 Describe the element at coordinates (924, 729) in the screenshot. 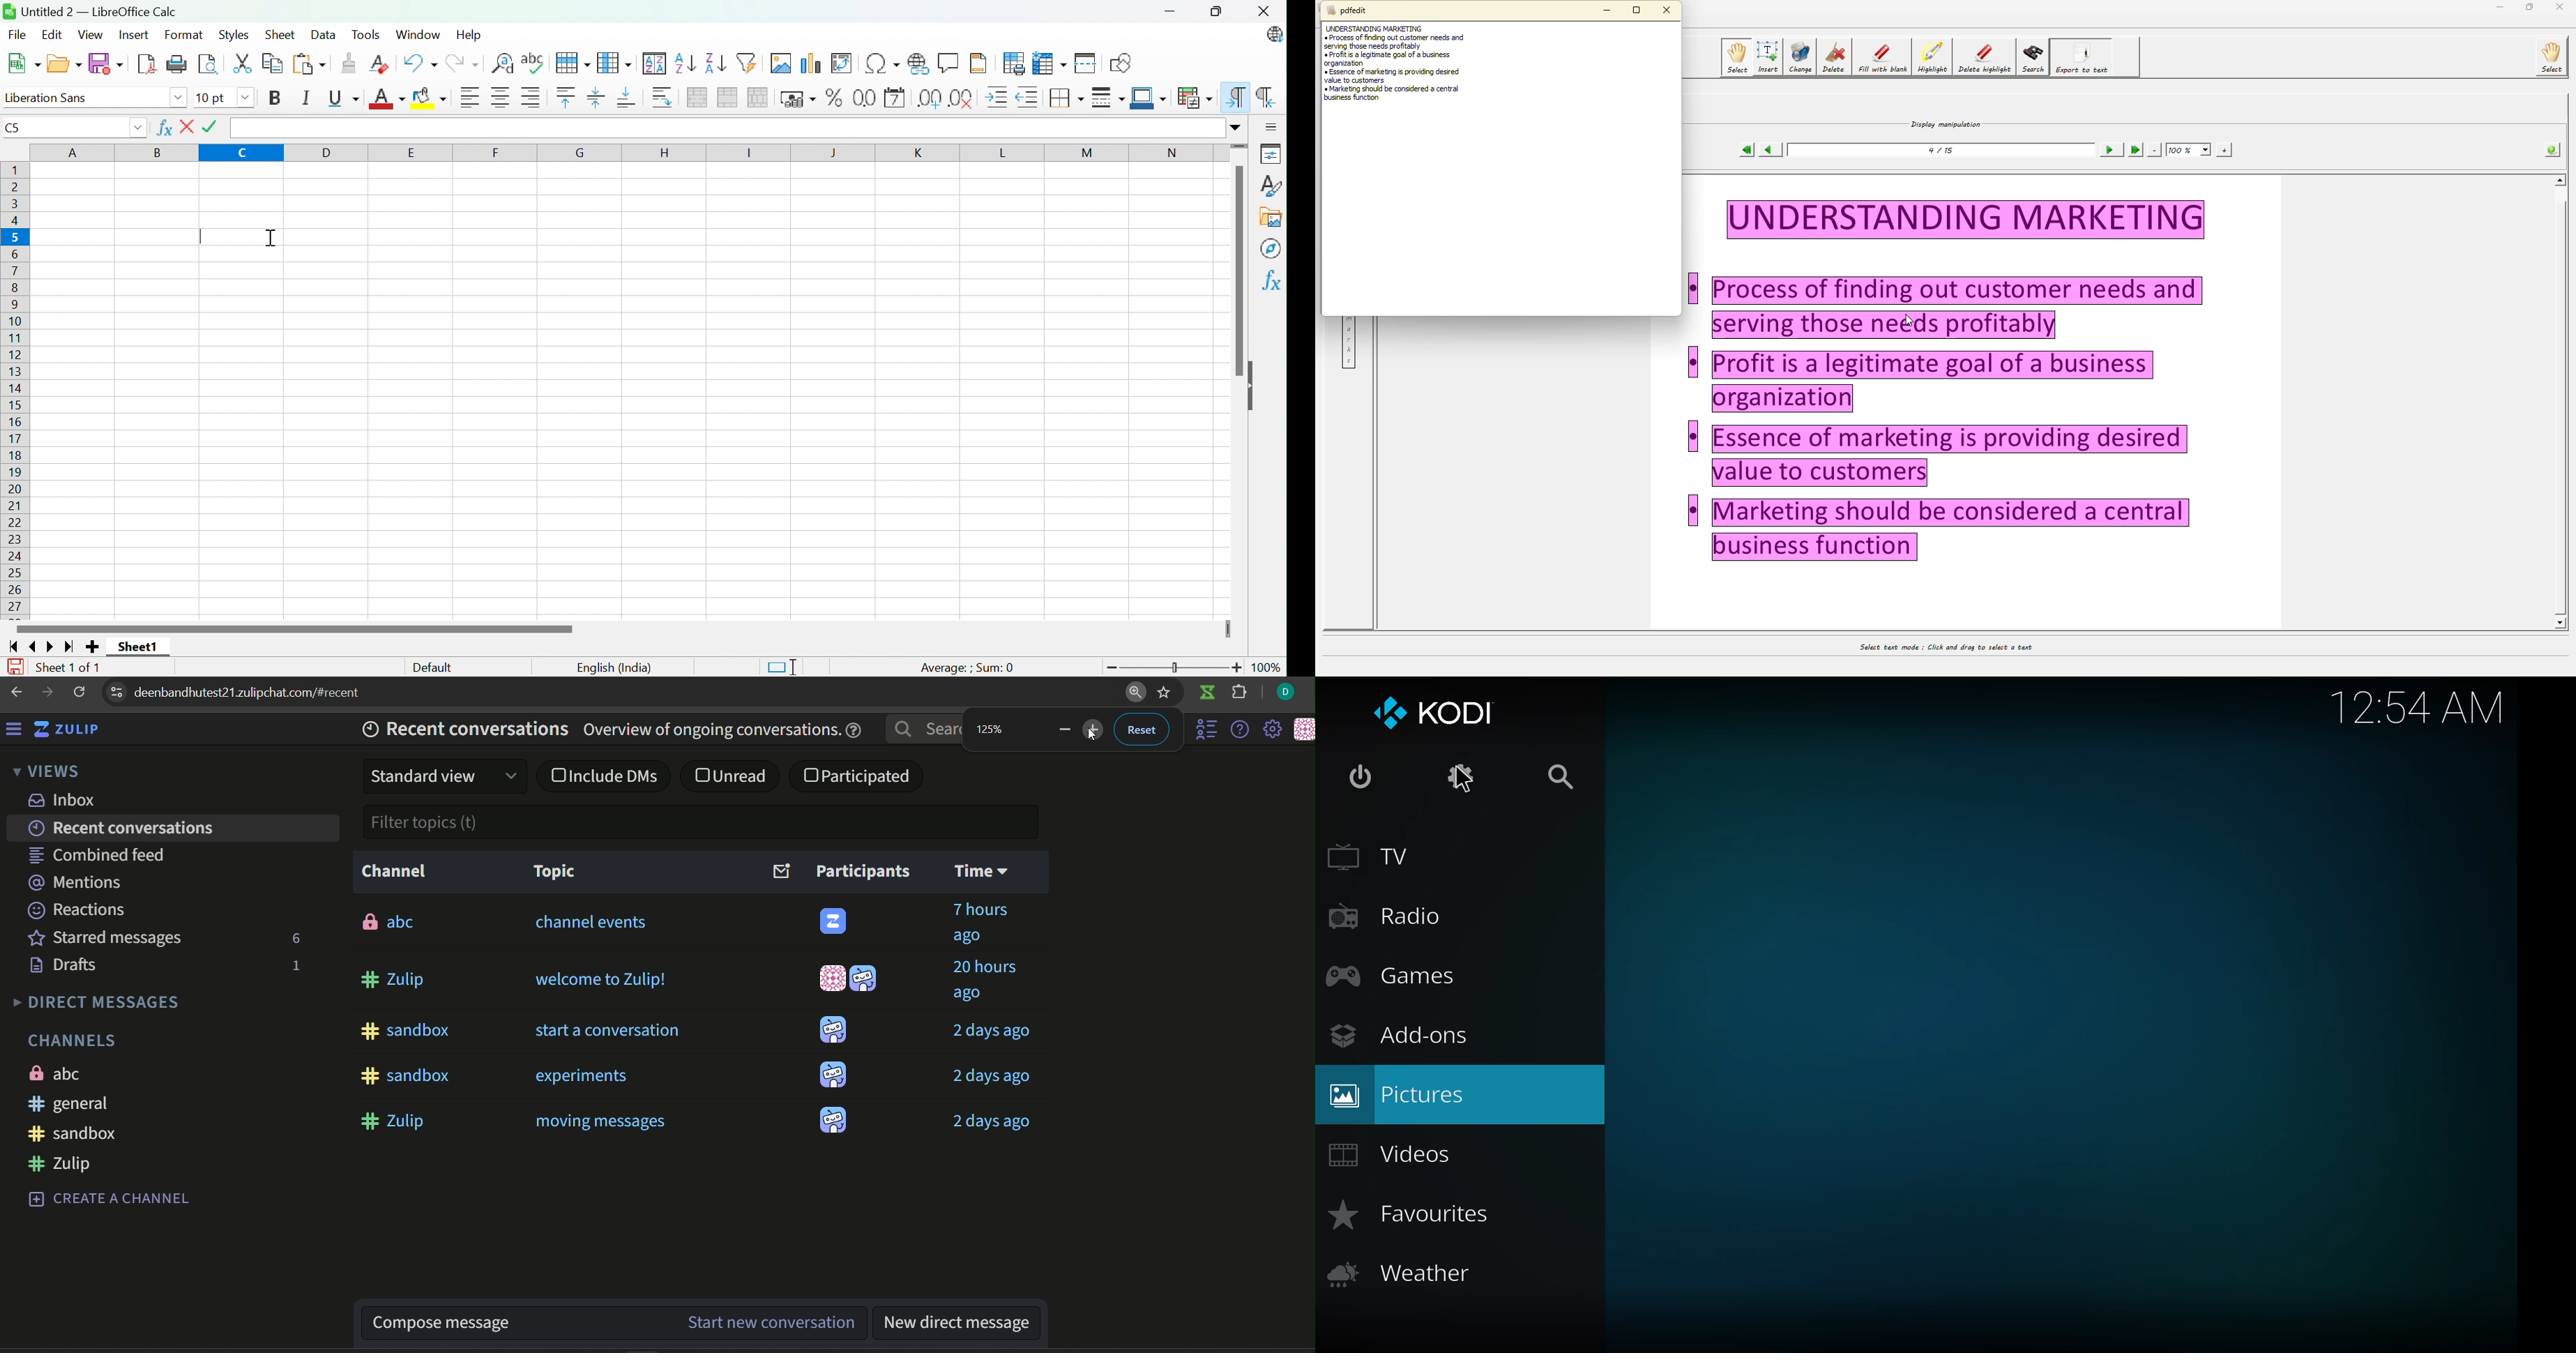

I see `search bar` at that location.